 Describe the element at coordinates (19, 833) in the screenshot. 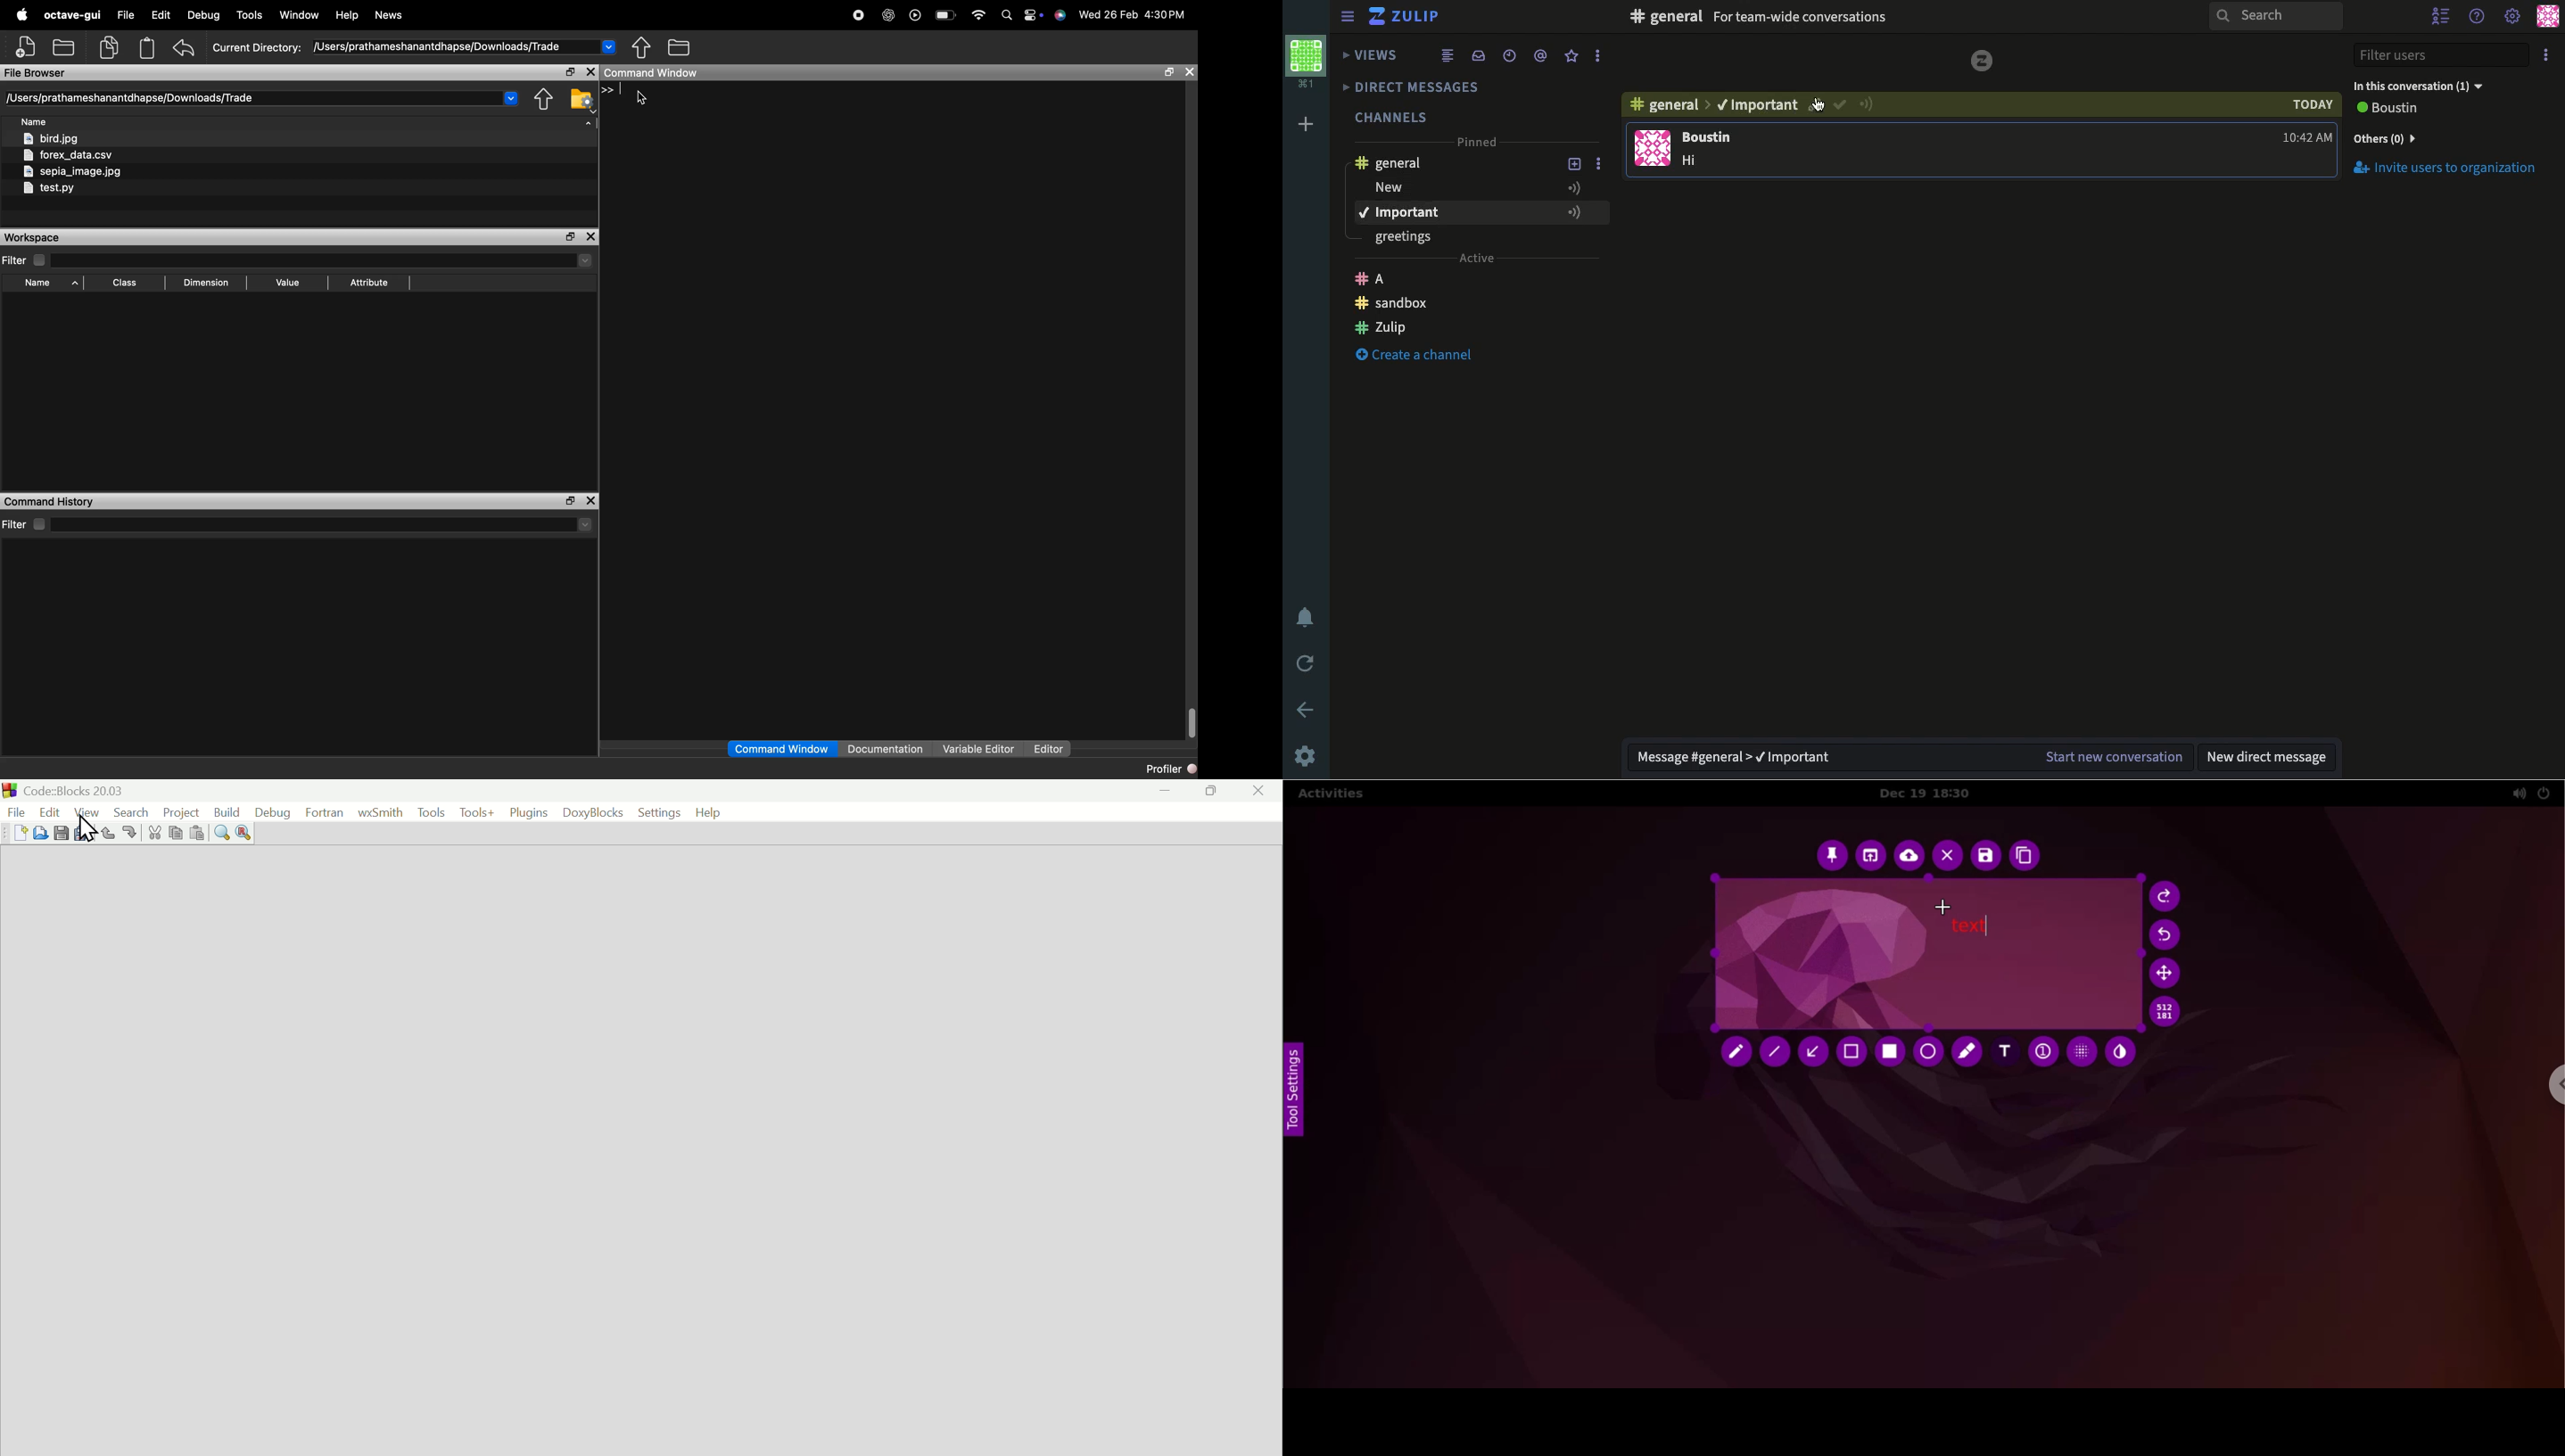

I see `New file` at that location.